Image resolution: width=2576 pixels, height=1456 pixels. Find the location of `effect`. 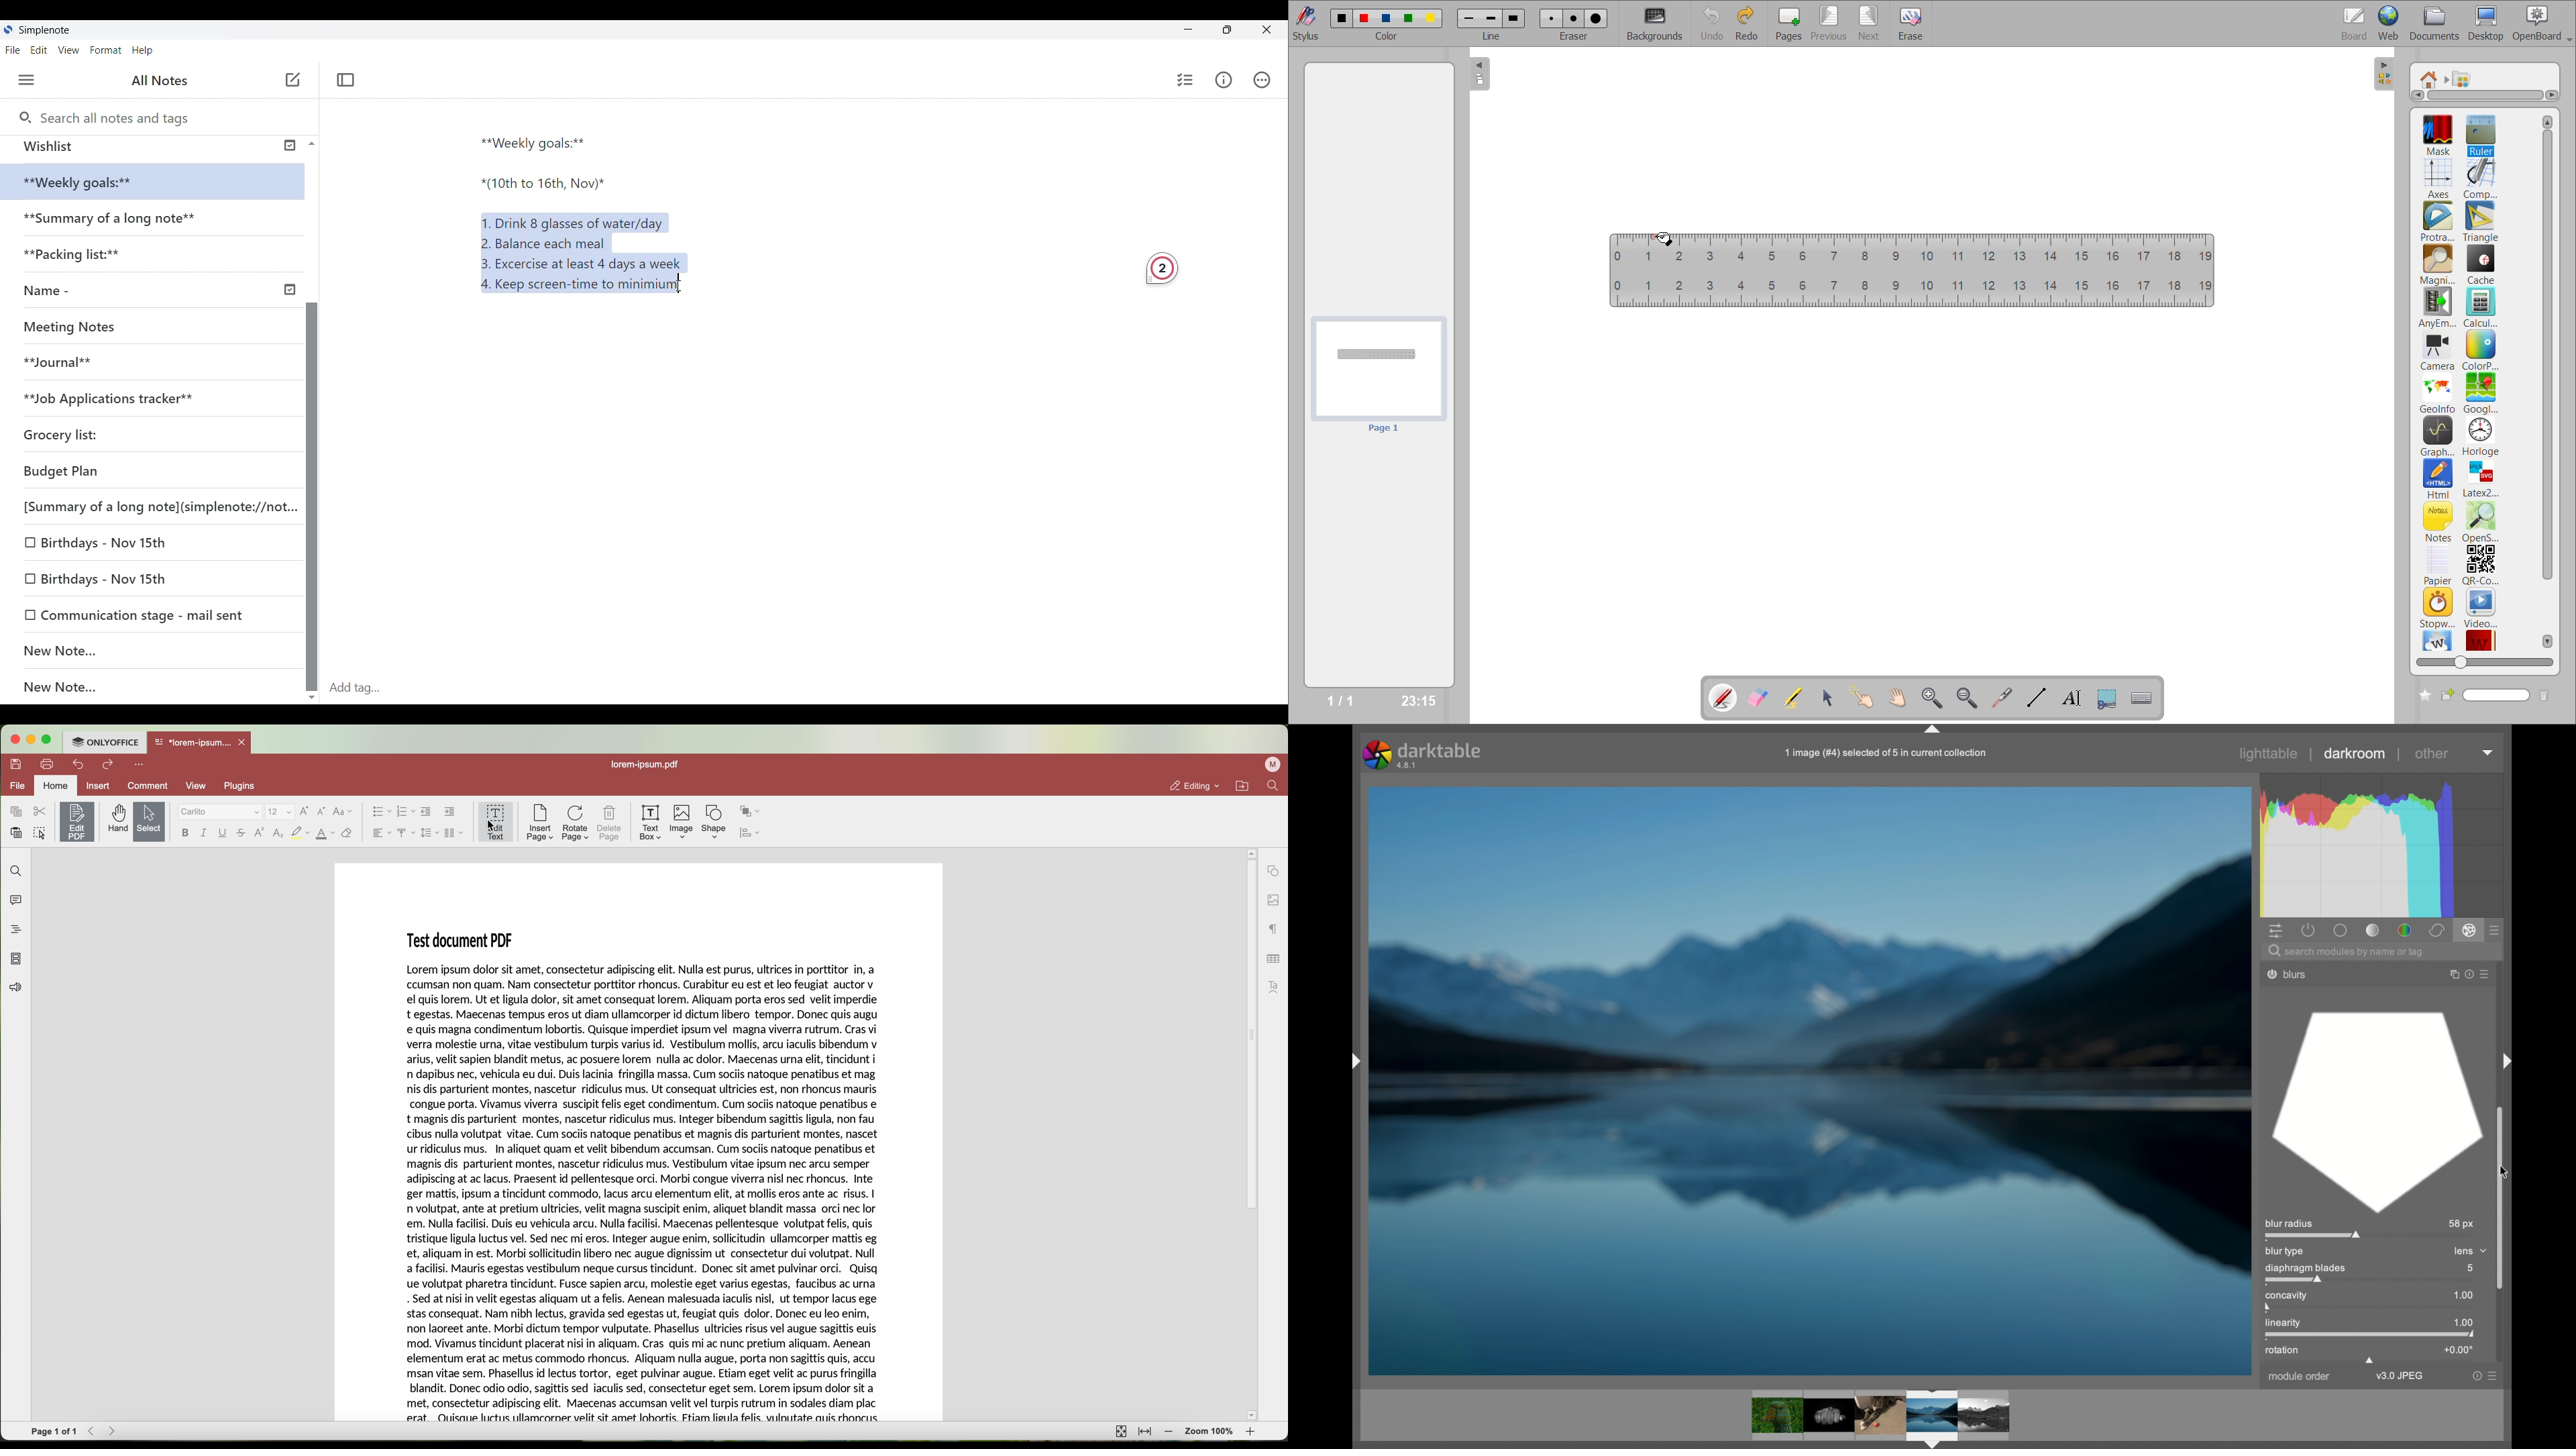

effect is located at coordinates (2469, 931).